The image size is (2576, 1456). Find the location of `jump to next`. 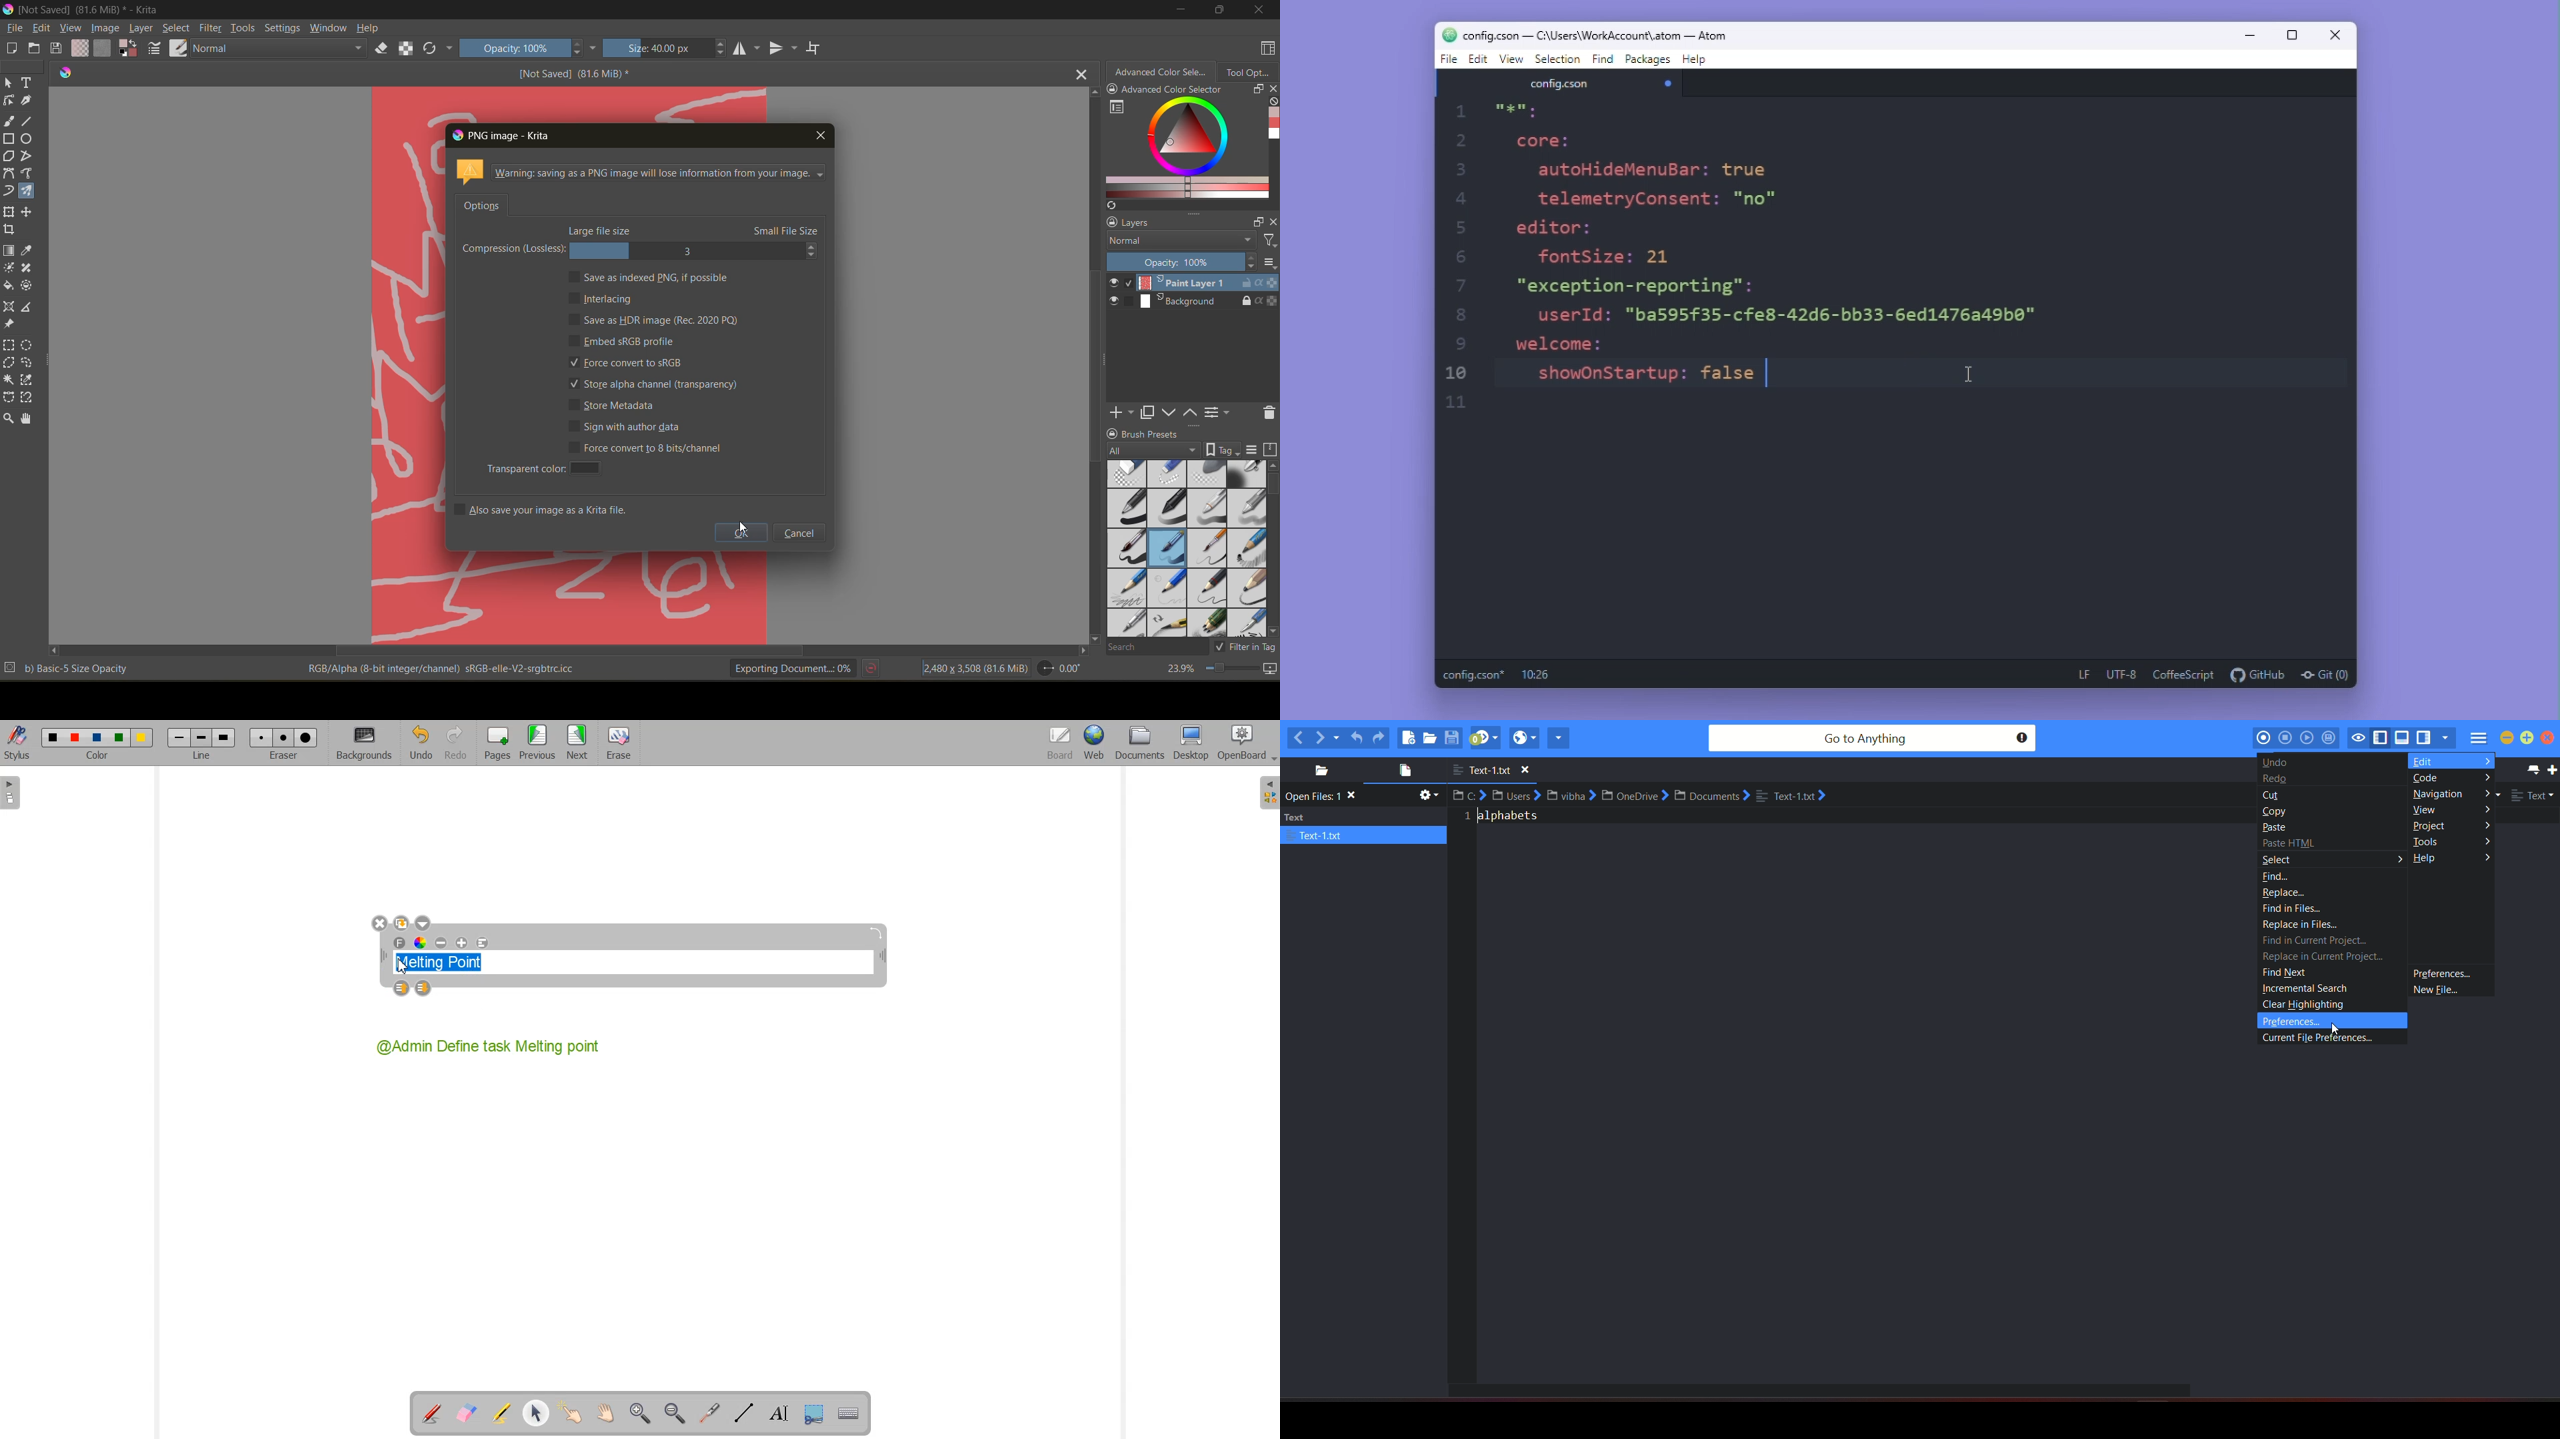

jump to next is located at coordinates (1485, 738).